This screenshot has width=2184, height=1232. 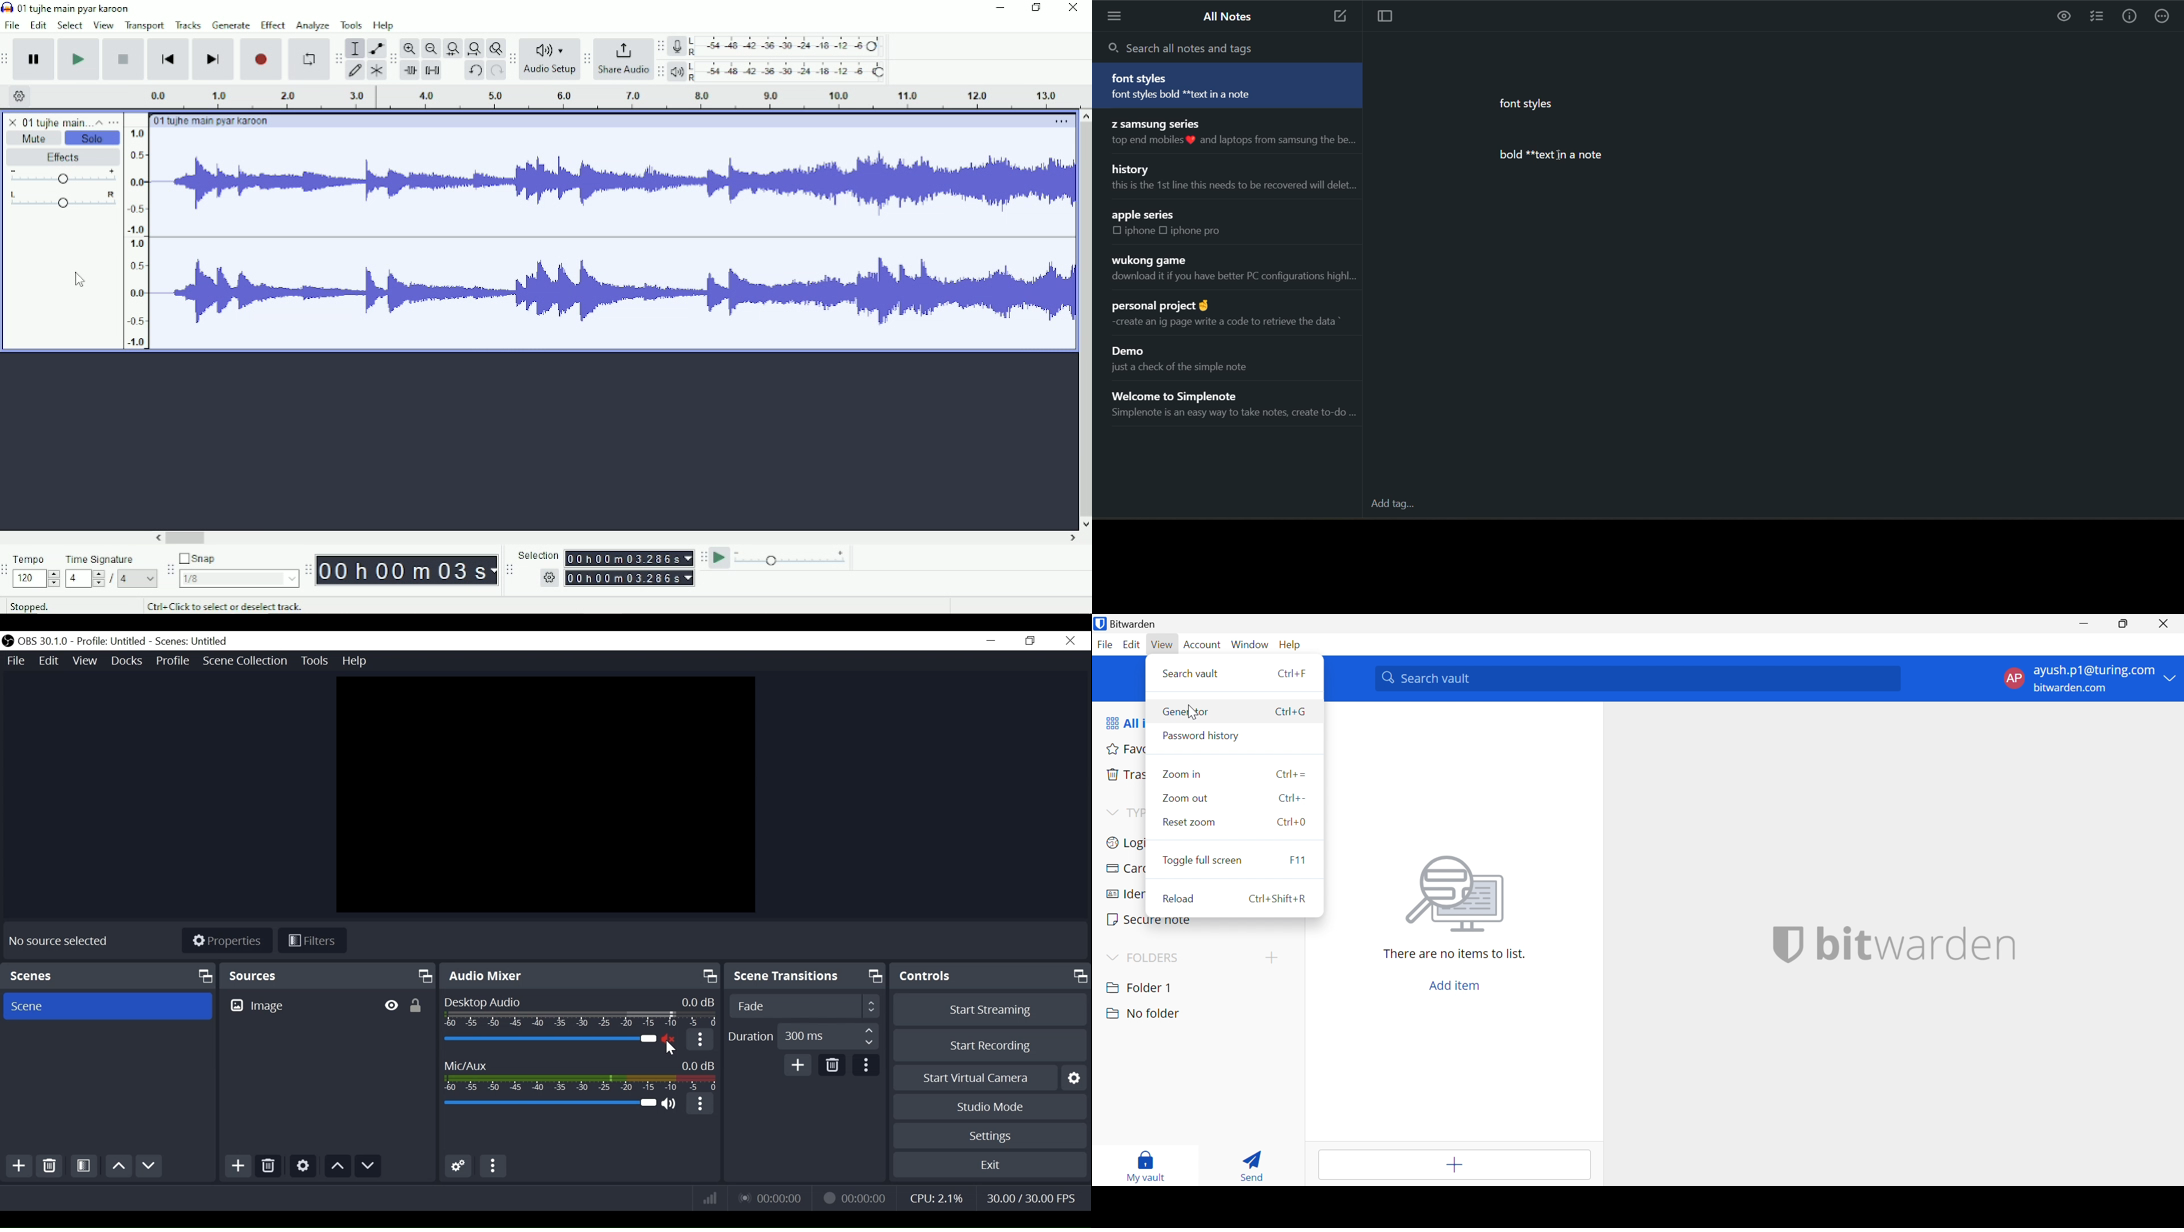 What do you see at coordinates (1456, 985) in the screenshot?
I see `Add item` at bounding box center [1456, 985].